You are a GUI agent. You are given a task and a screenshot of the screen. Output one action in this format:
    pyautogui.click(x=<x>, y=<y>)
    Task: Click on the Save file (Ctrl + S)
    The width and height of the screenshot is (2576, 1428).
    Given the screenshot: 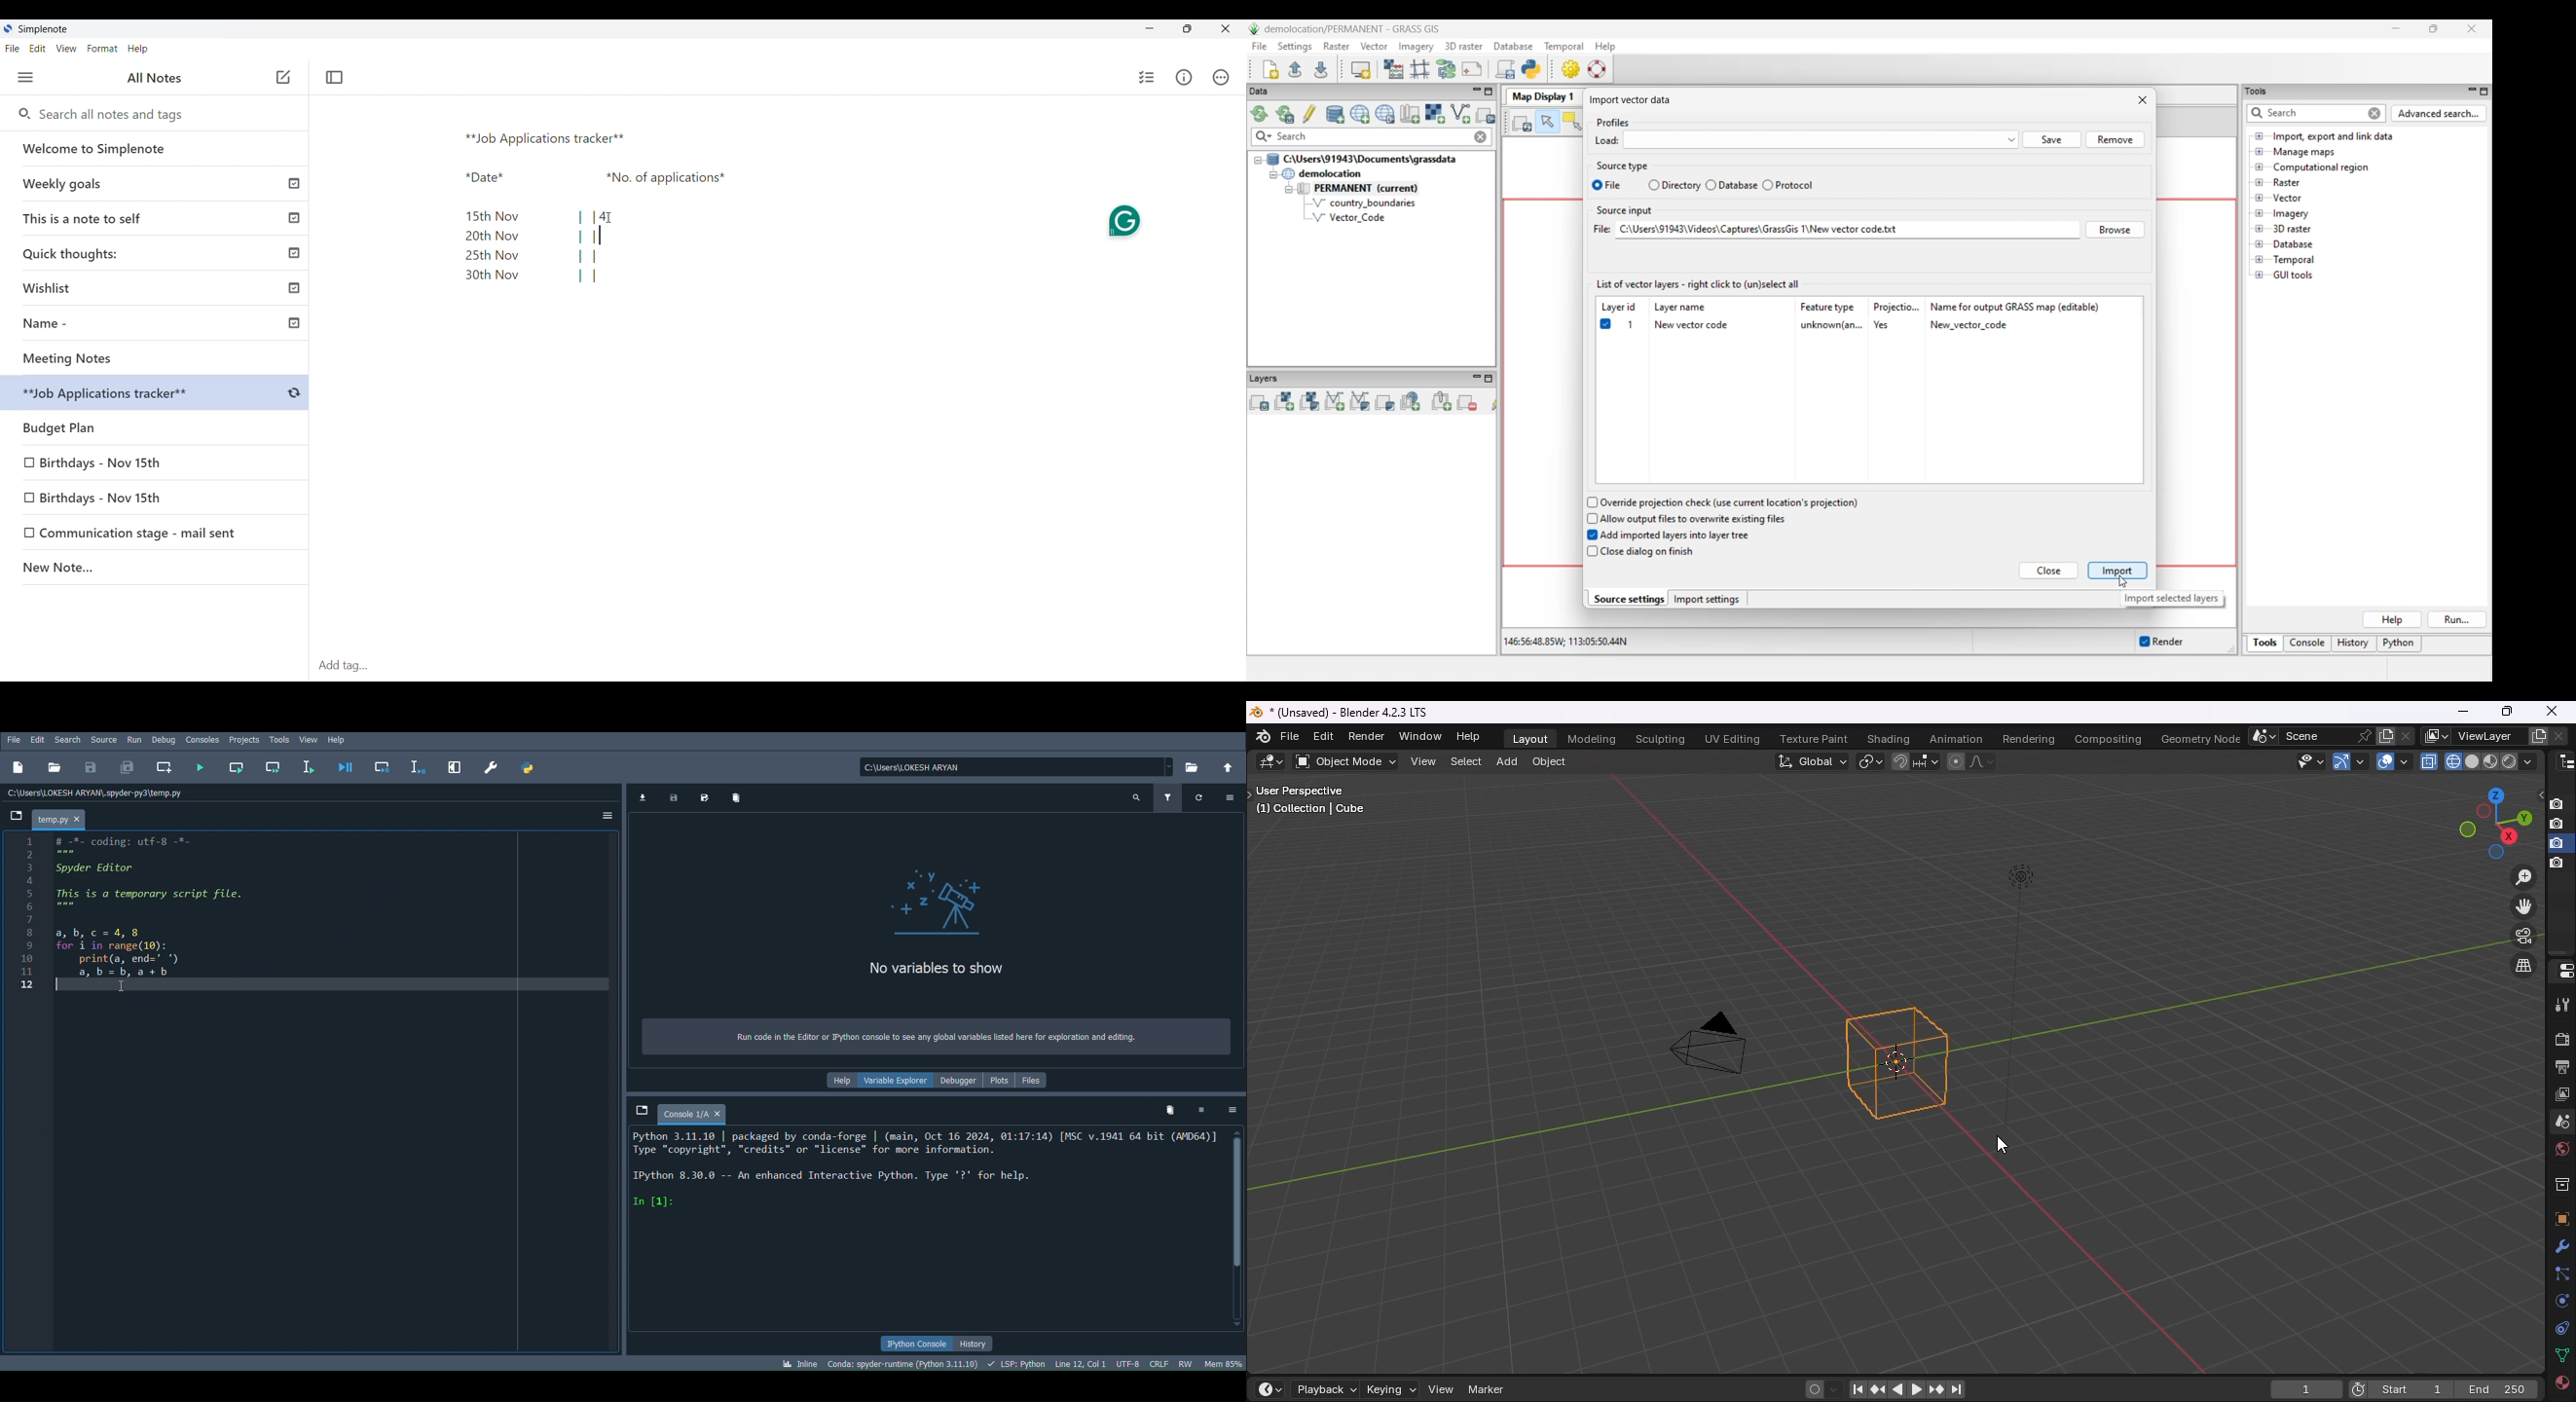 What is the action you would take?
    pyautogui.click(x=93, y=767)
    